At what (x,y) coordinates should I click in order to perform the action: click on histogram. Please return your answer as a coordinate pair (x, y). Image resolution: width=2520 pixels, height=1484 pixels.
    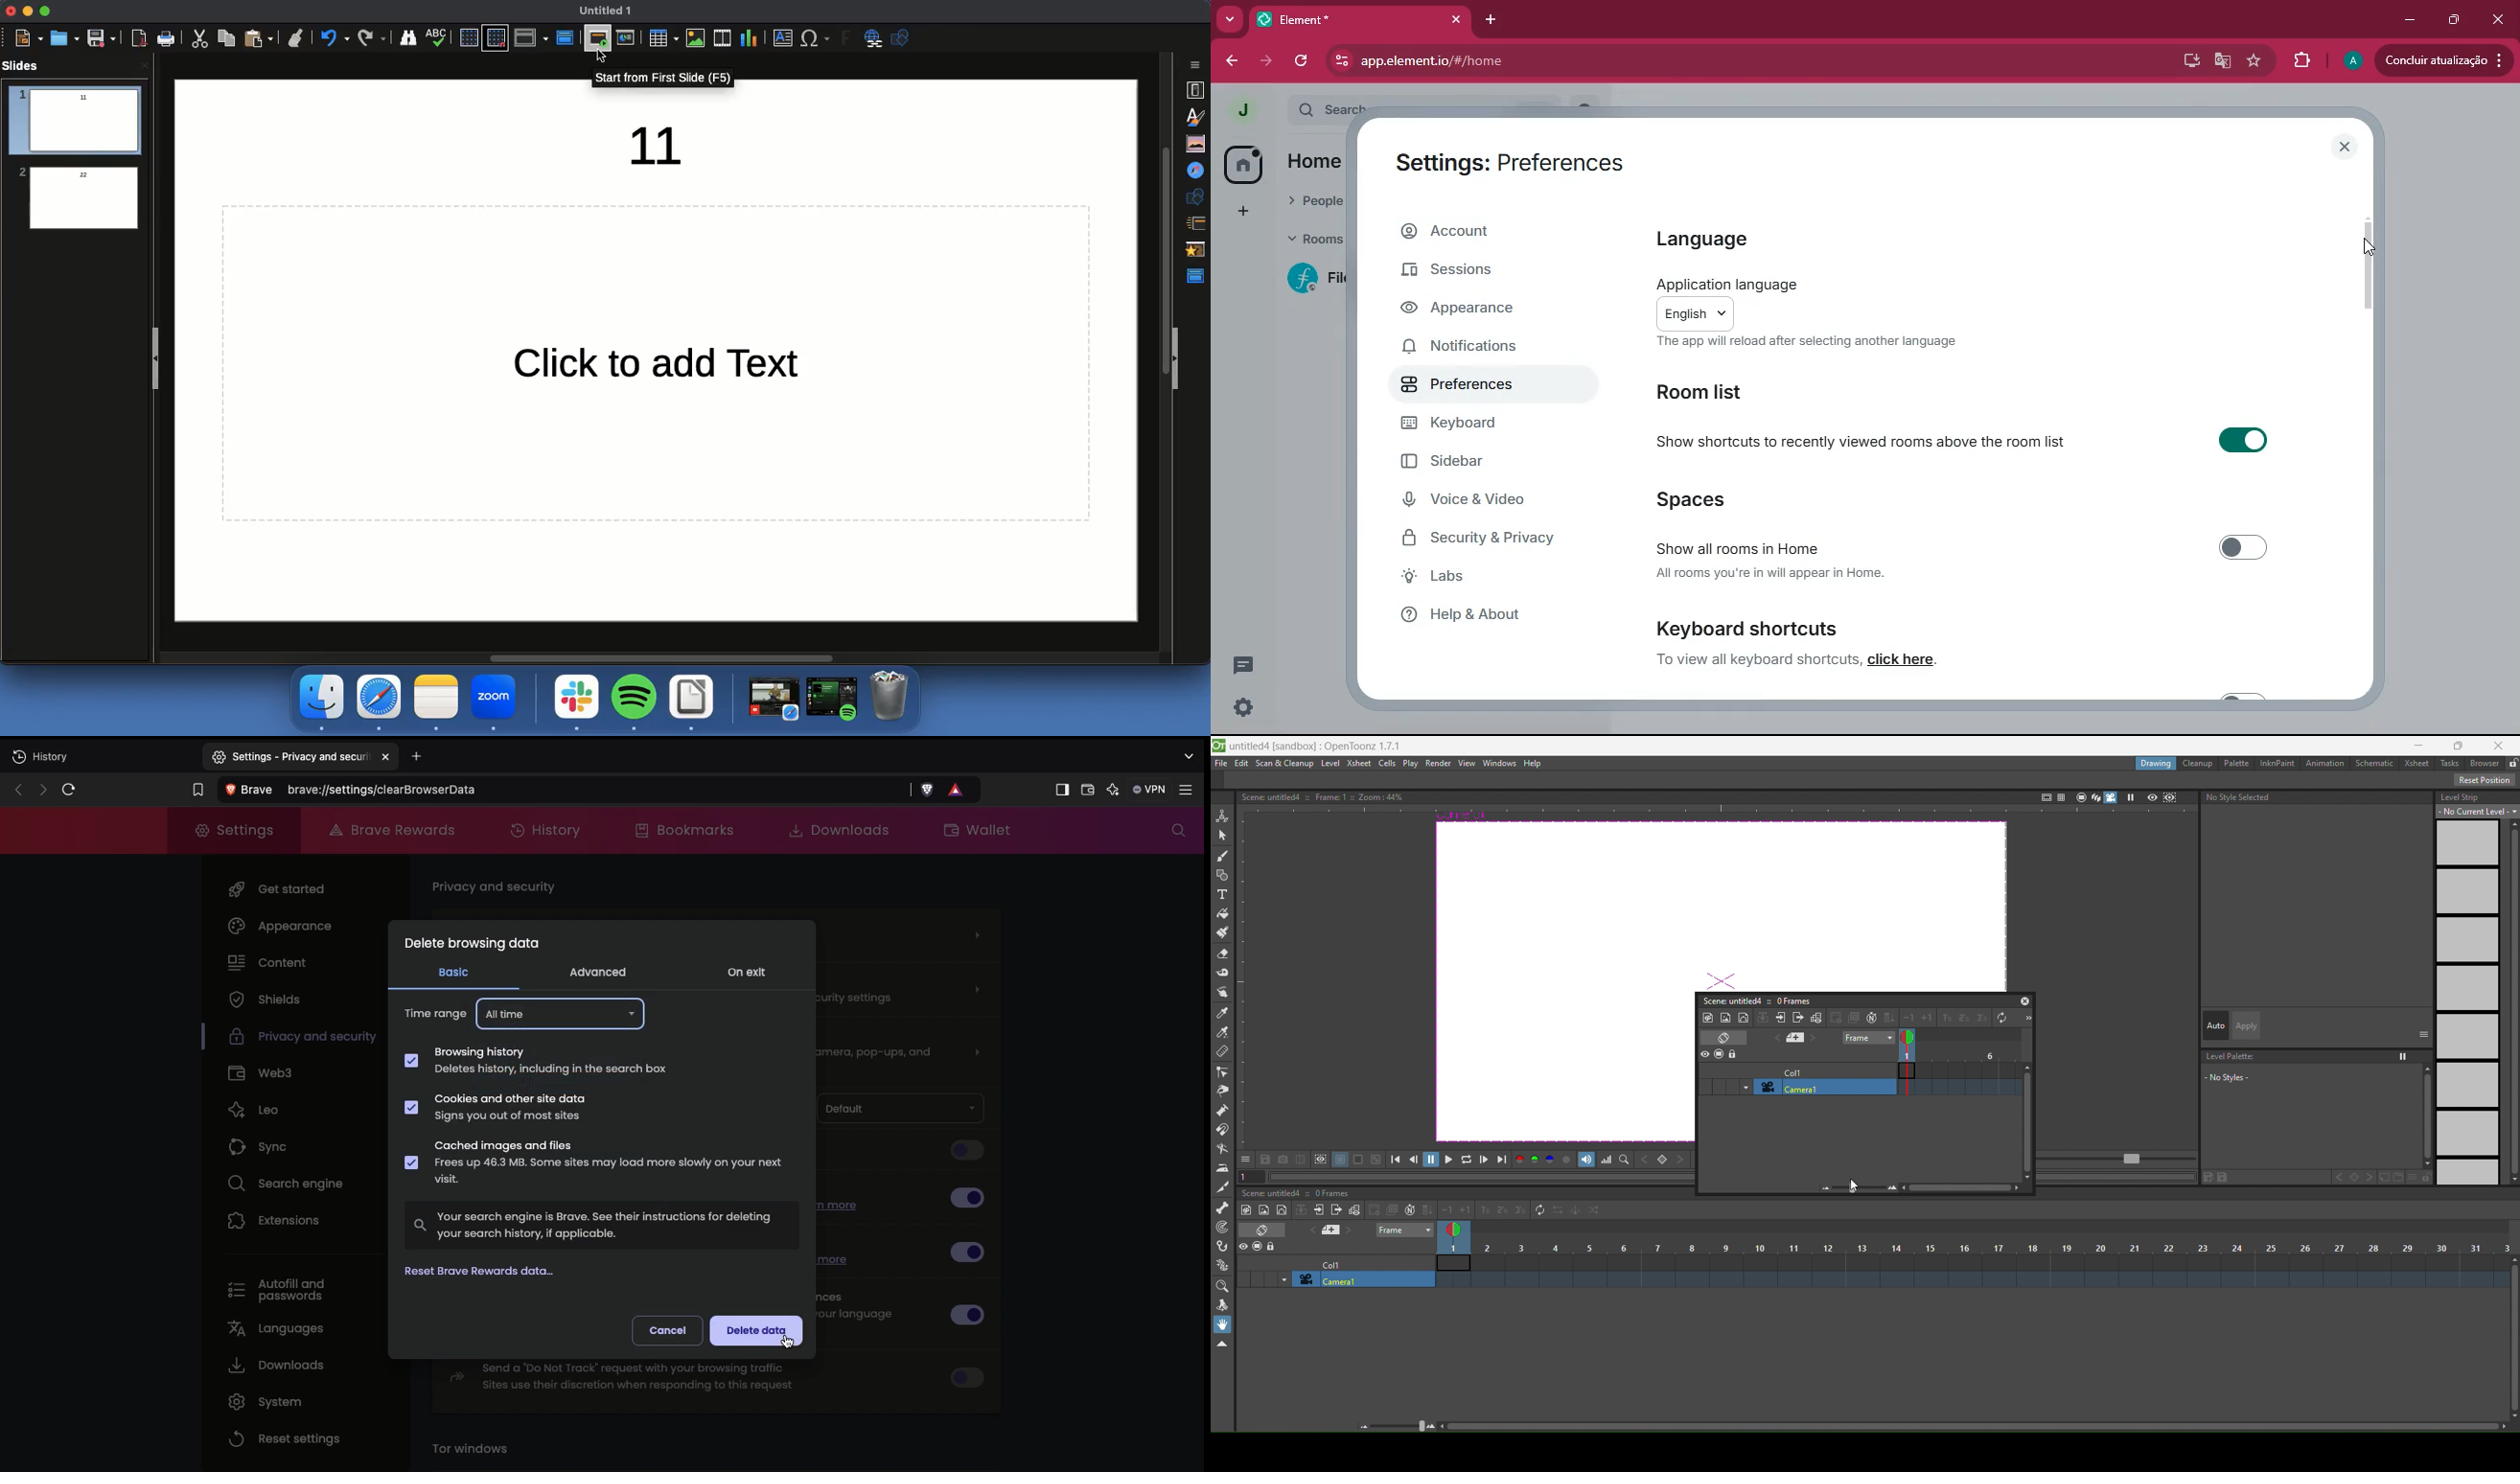
    Looking at the image, I should click on (1608, 1160).